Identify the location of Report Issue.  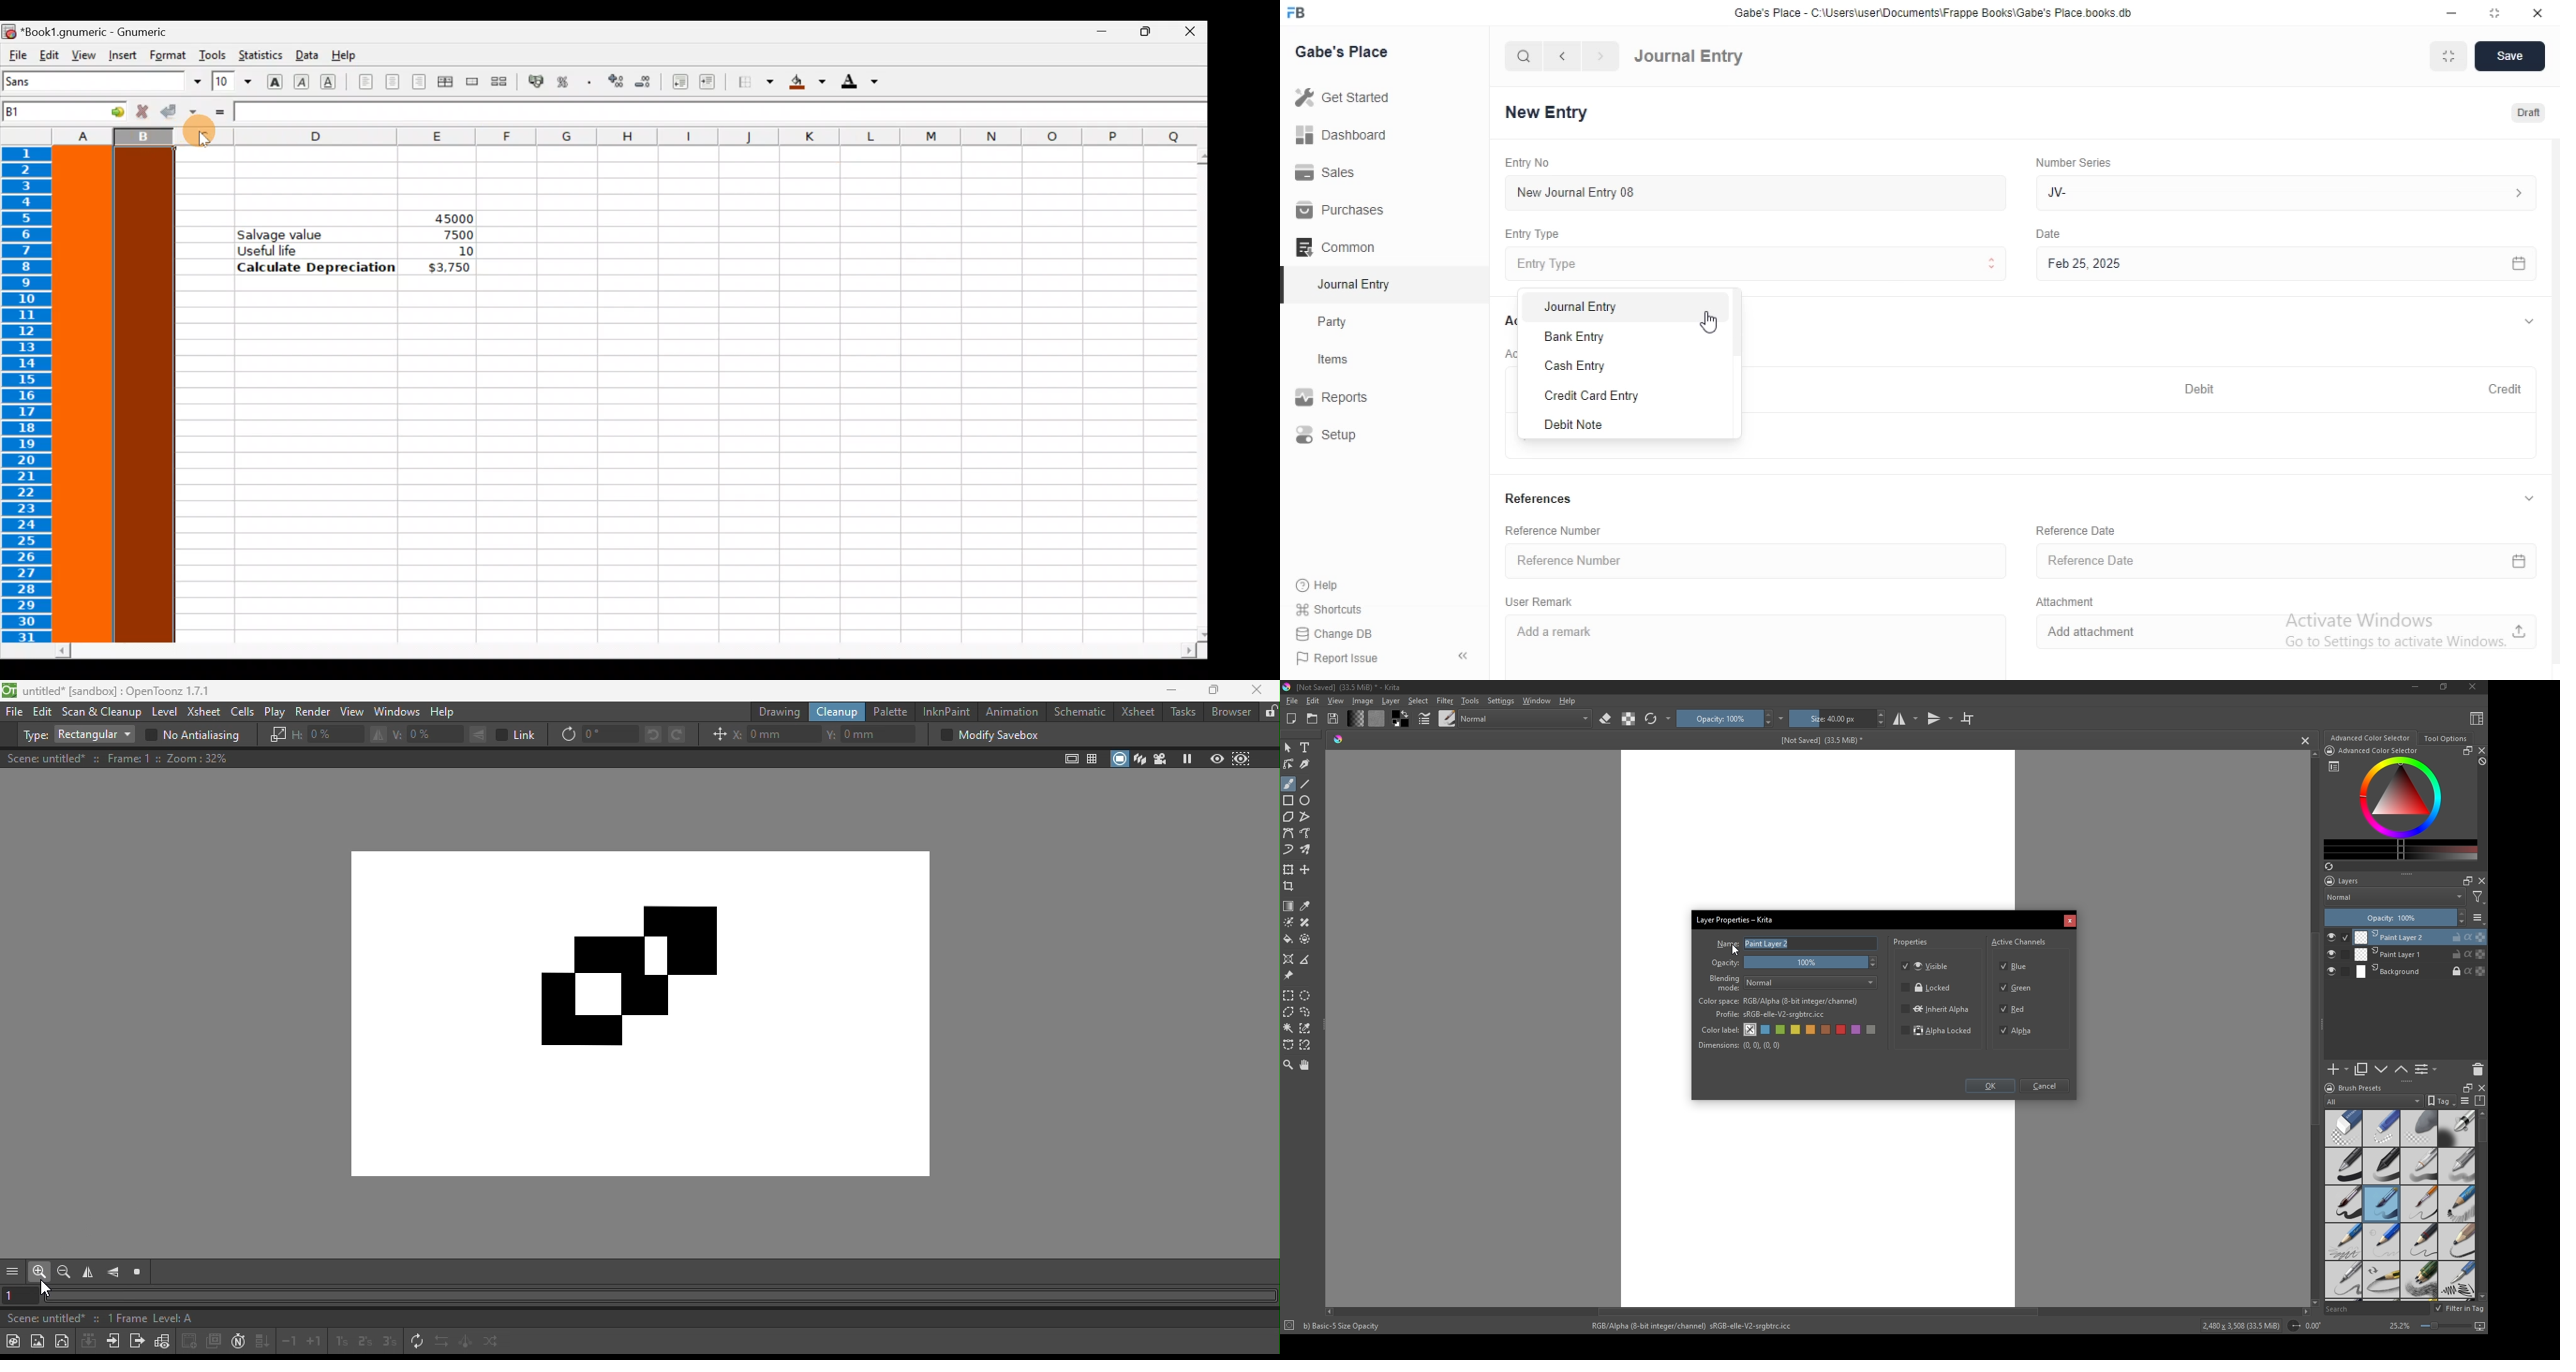
(1347, 658).